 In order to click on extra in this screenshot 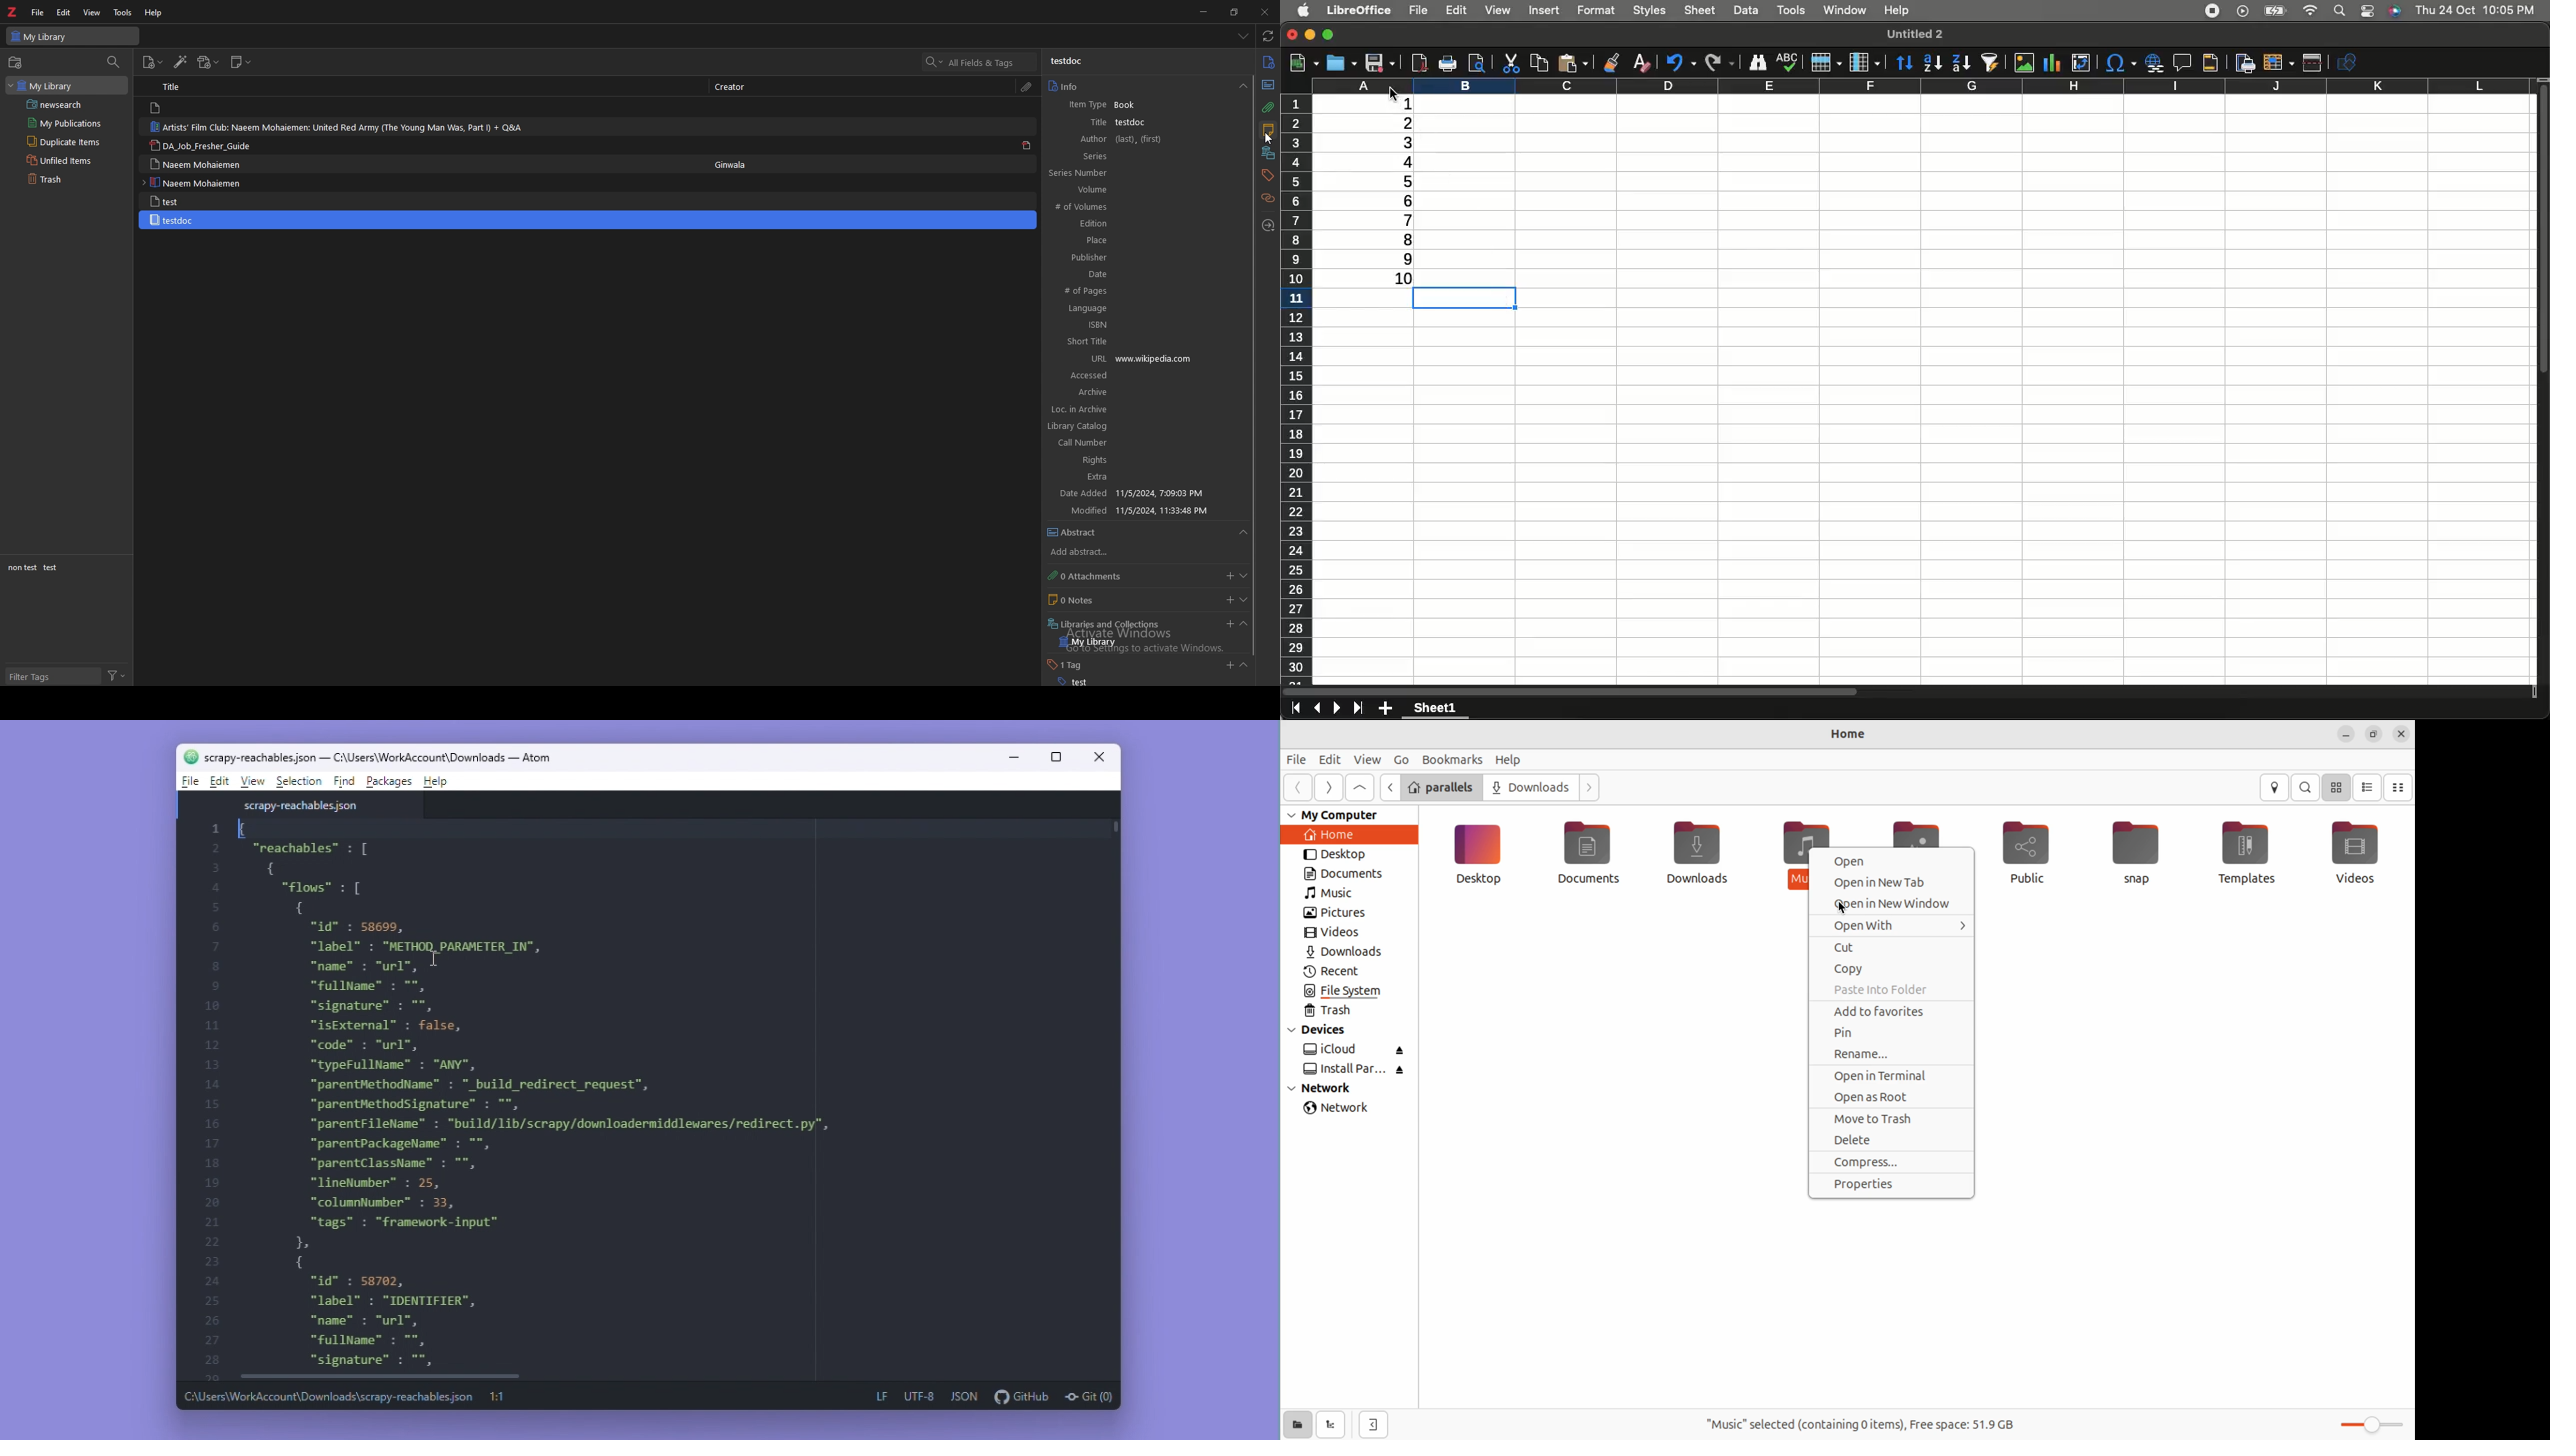, I will do `click(1143, 479)`.